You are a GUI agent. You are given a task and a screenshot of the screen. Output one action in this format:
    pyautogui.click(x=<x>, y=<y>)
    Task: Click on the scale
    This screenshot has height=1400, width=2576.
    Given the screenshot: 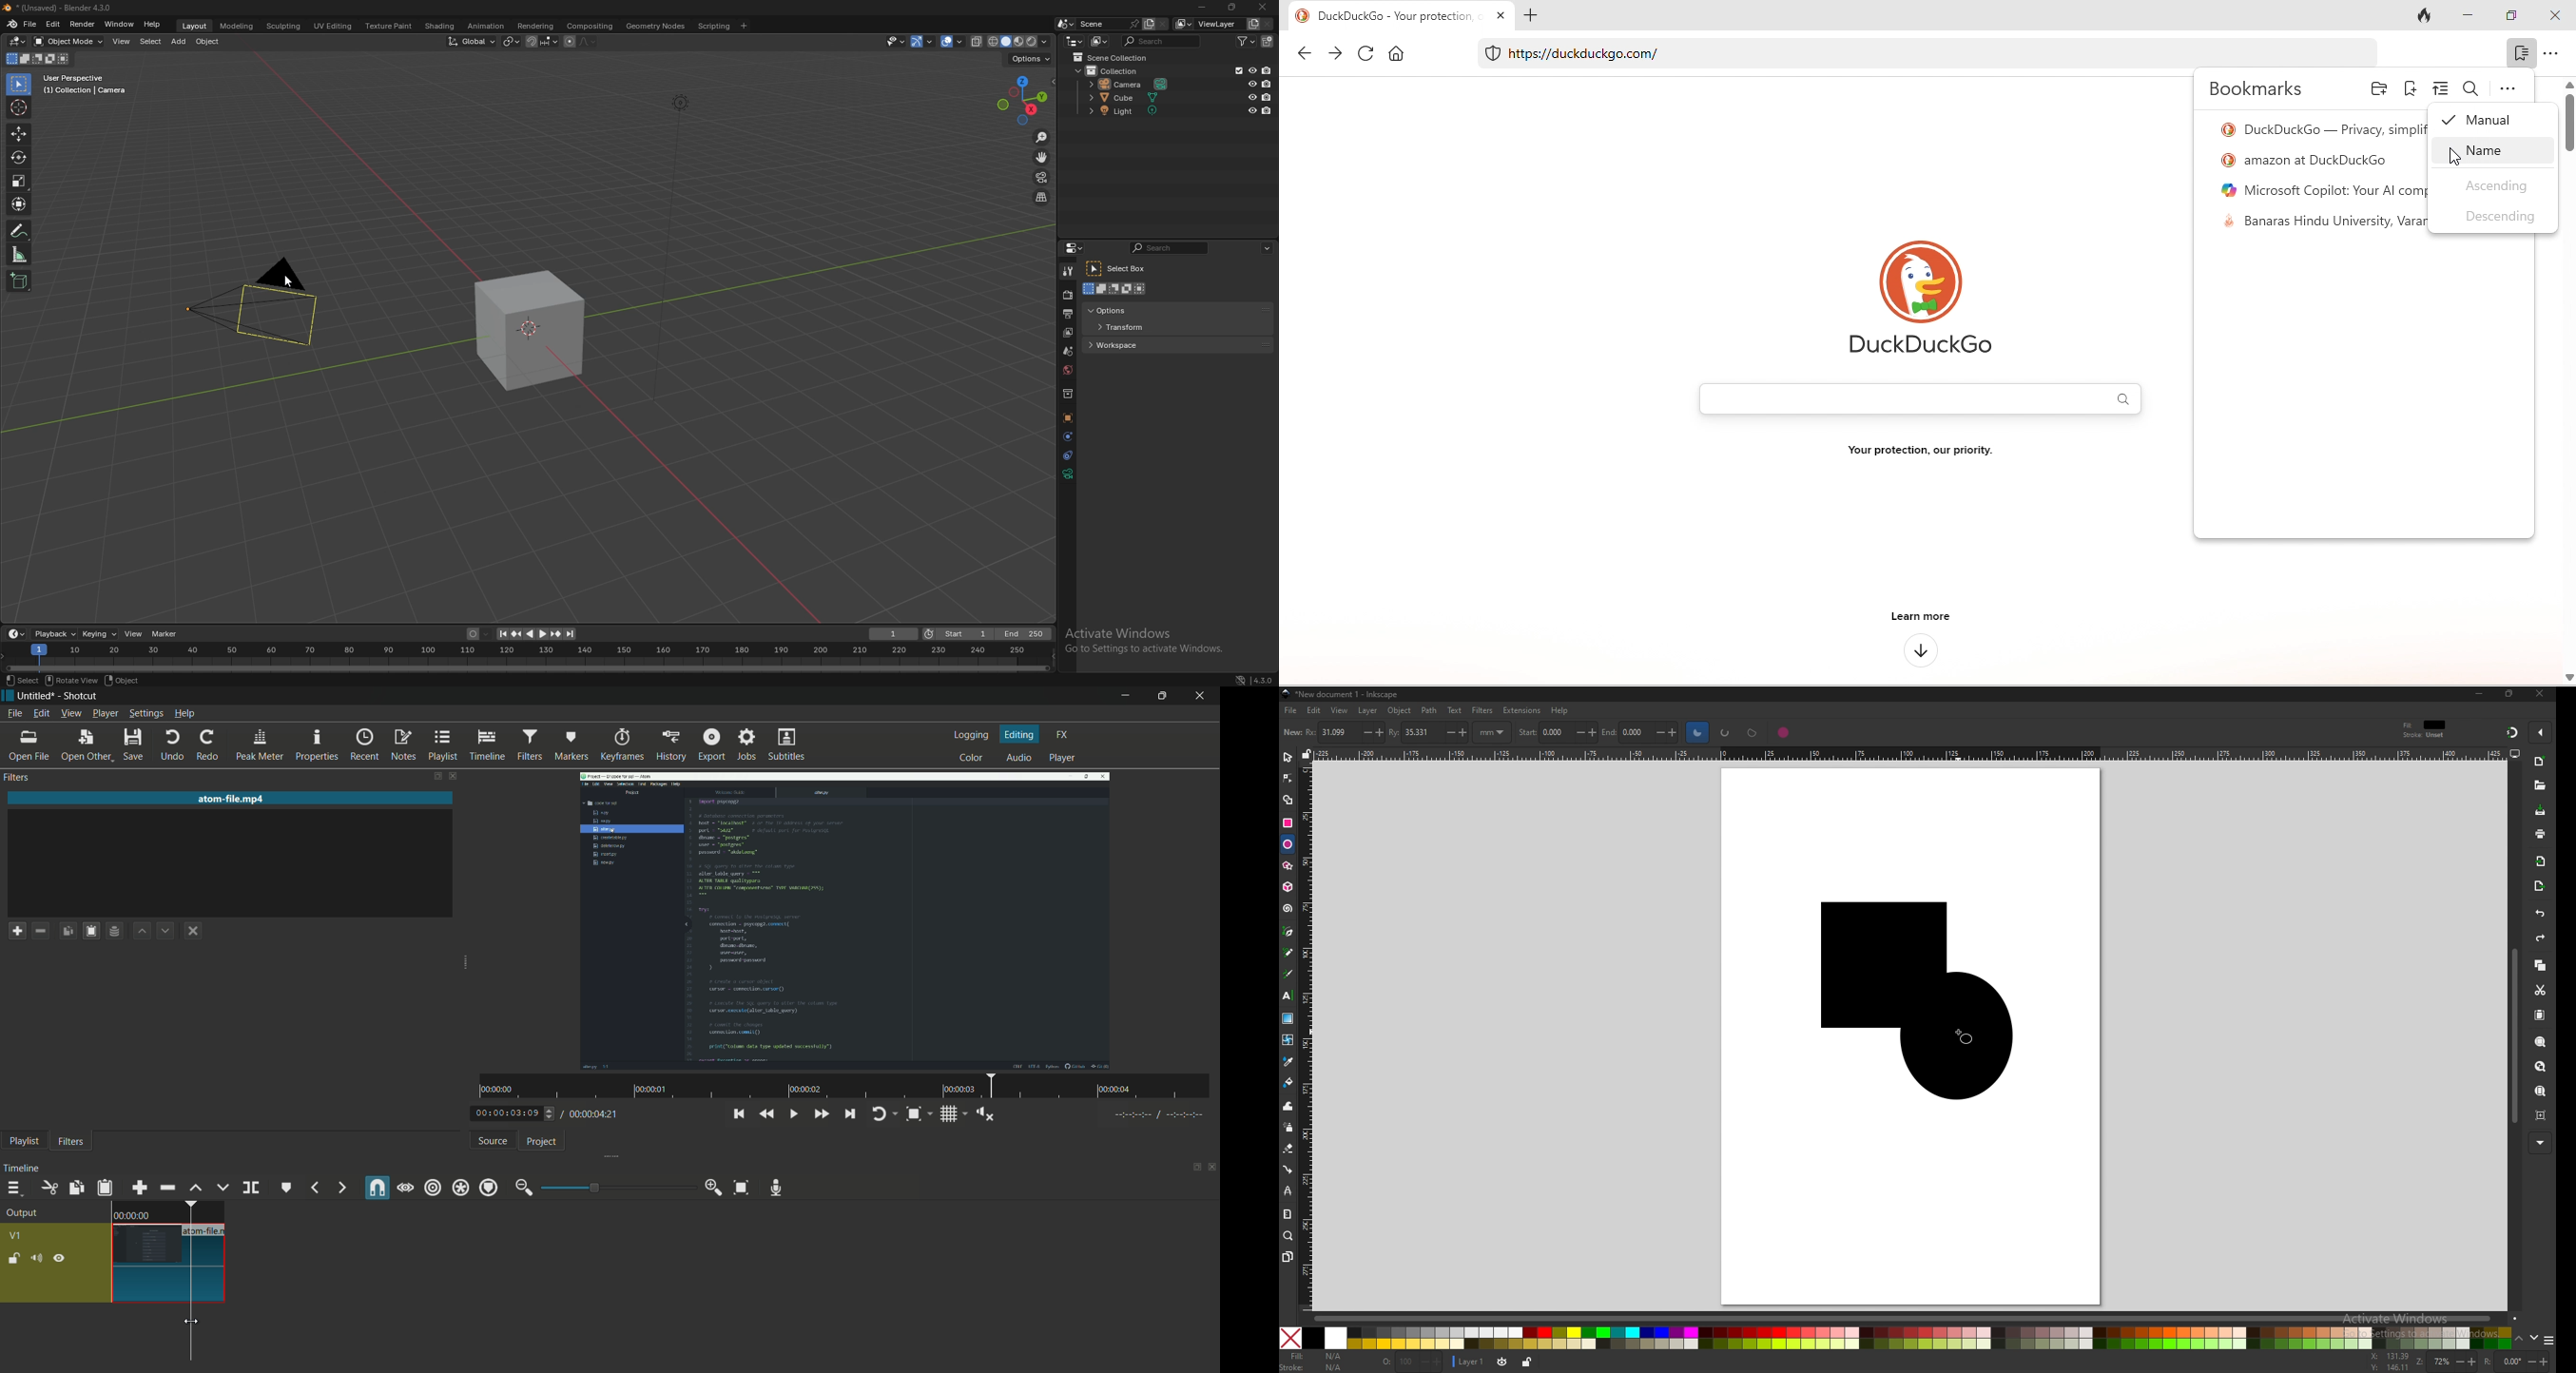 What is the action you would take?
    pyautogui.click(x=21, y=180)
    